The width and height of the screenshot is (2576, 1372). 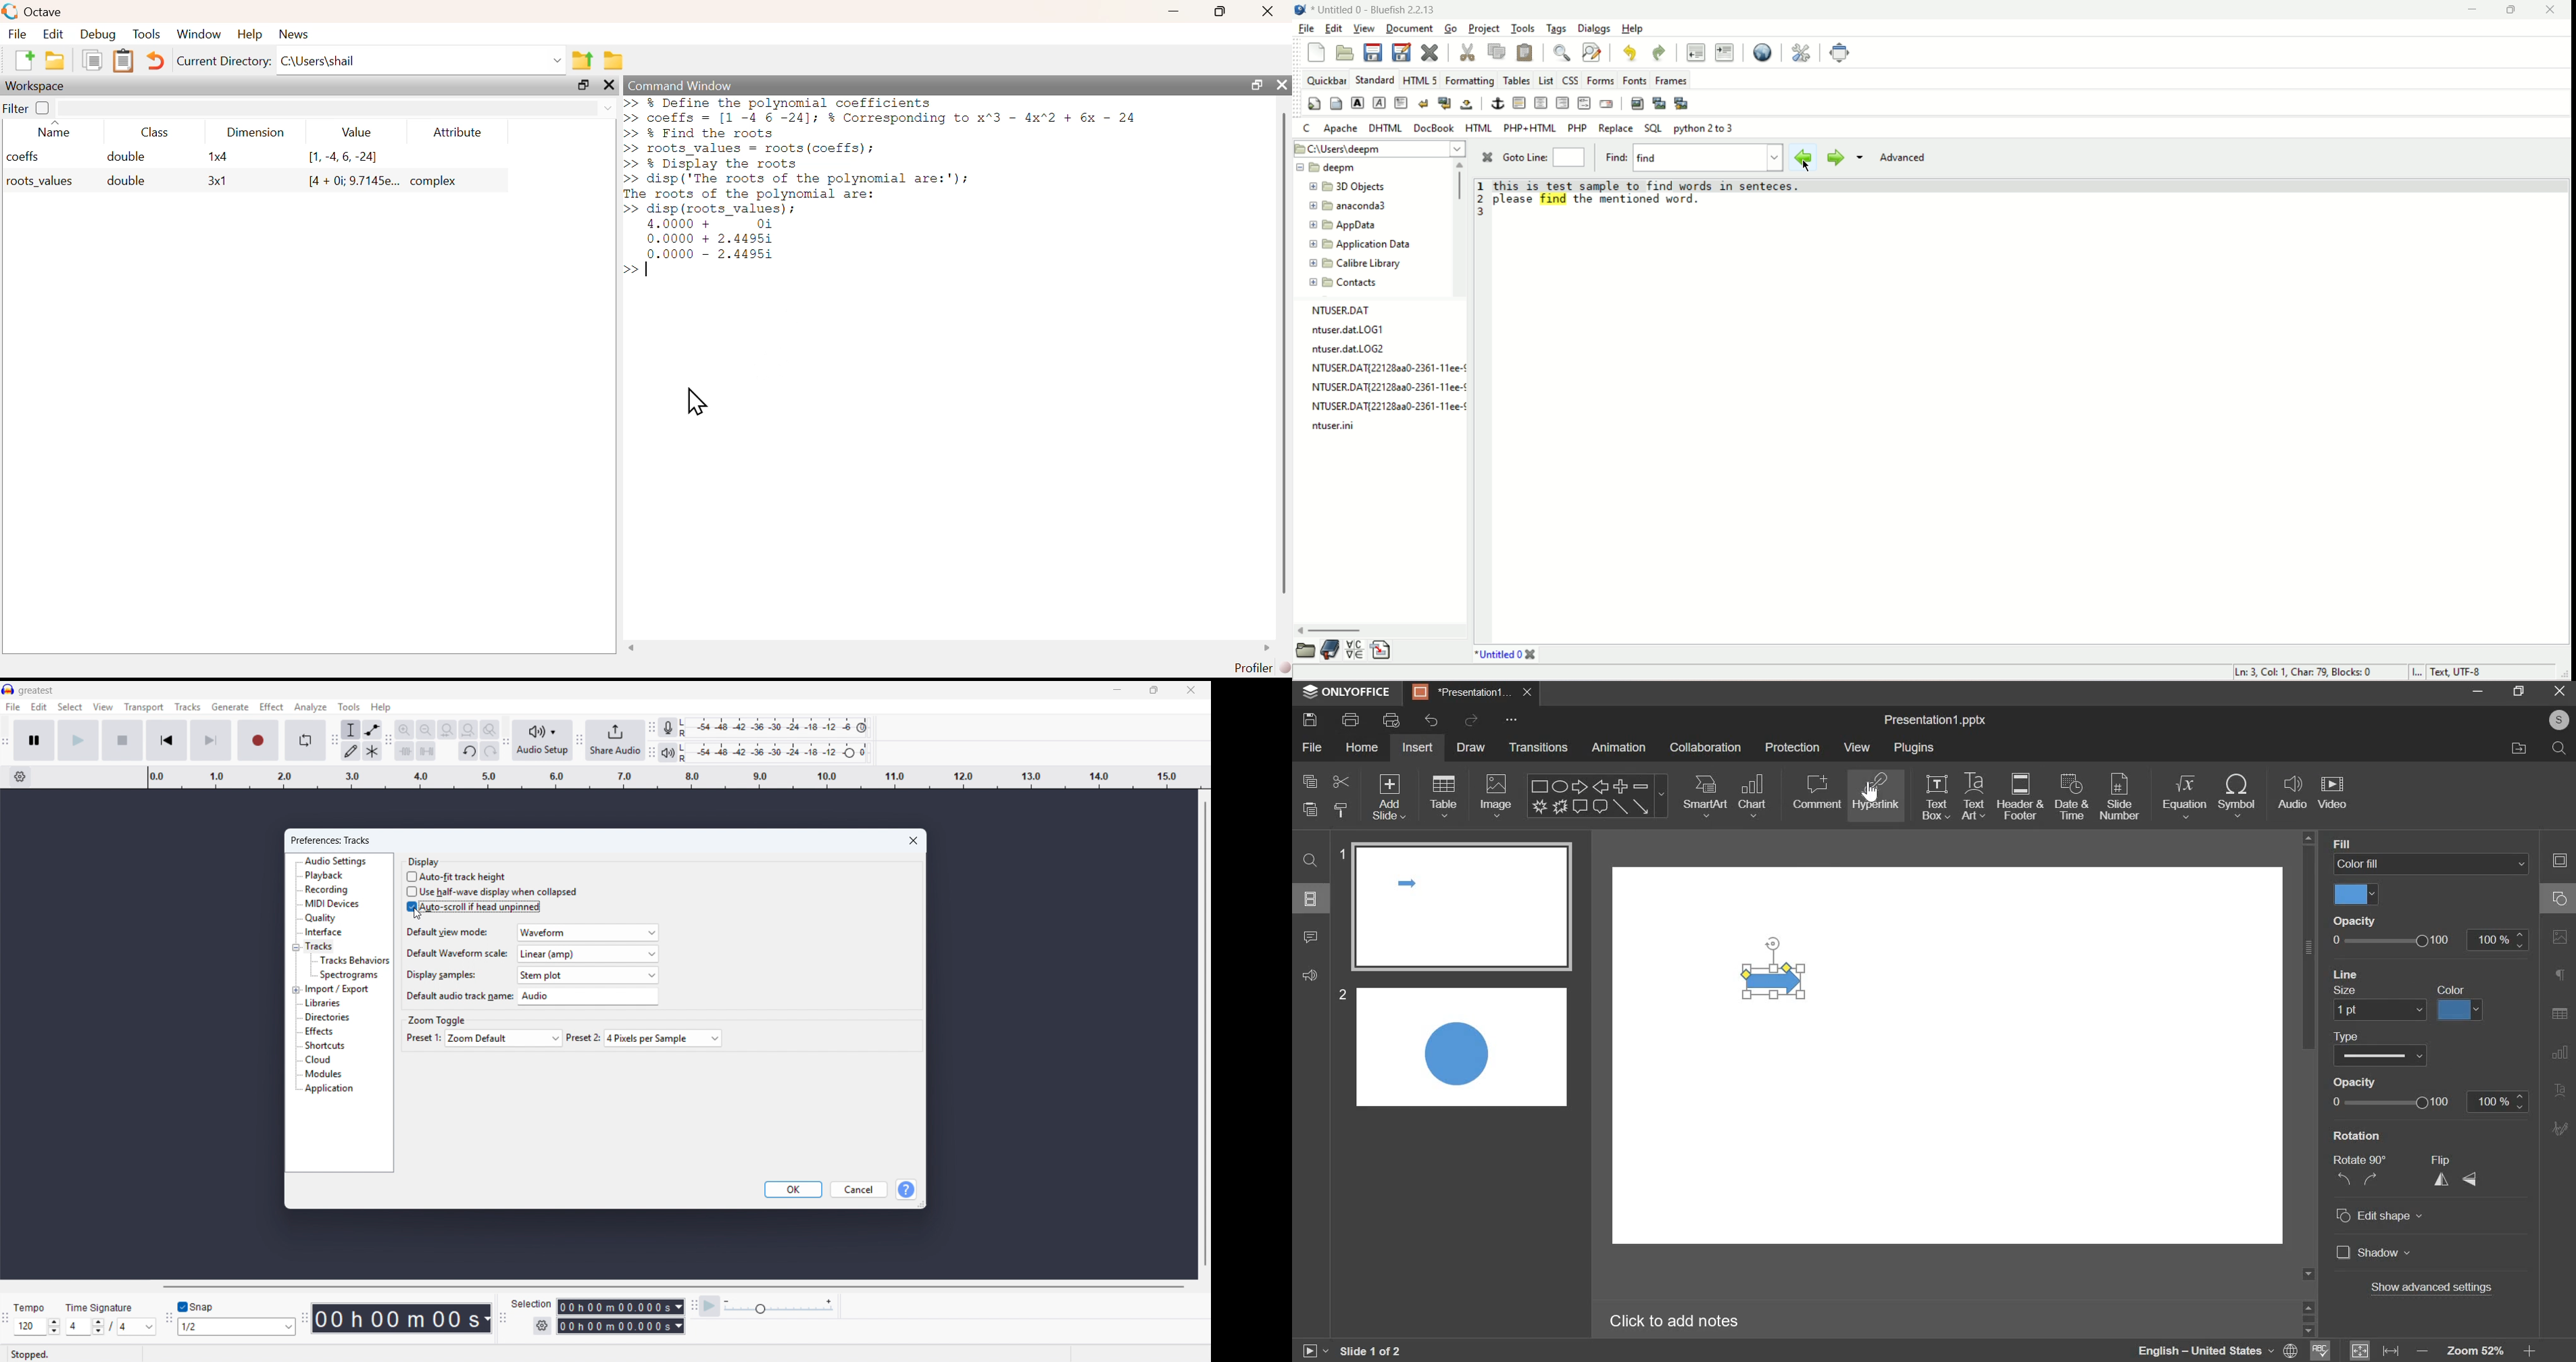 What do you see at coordinates (2309, 1306) in the screenshot?
I see ` scroll up ` at bounding box center [2309, 1306].